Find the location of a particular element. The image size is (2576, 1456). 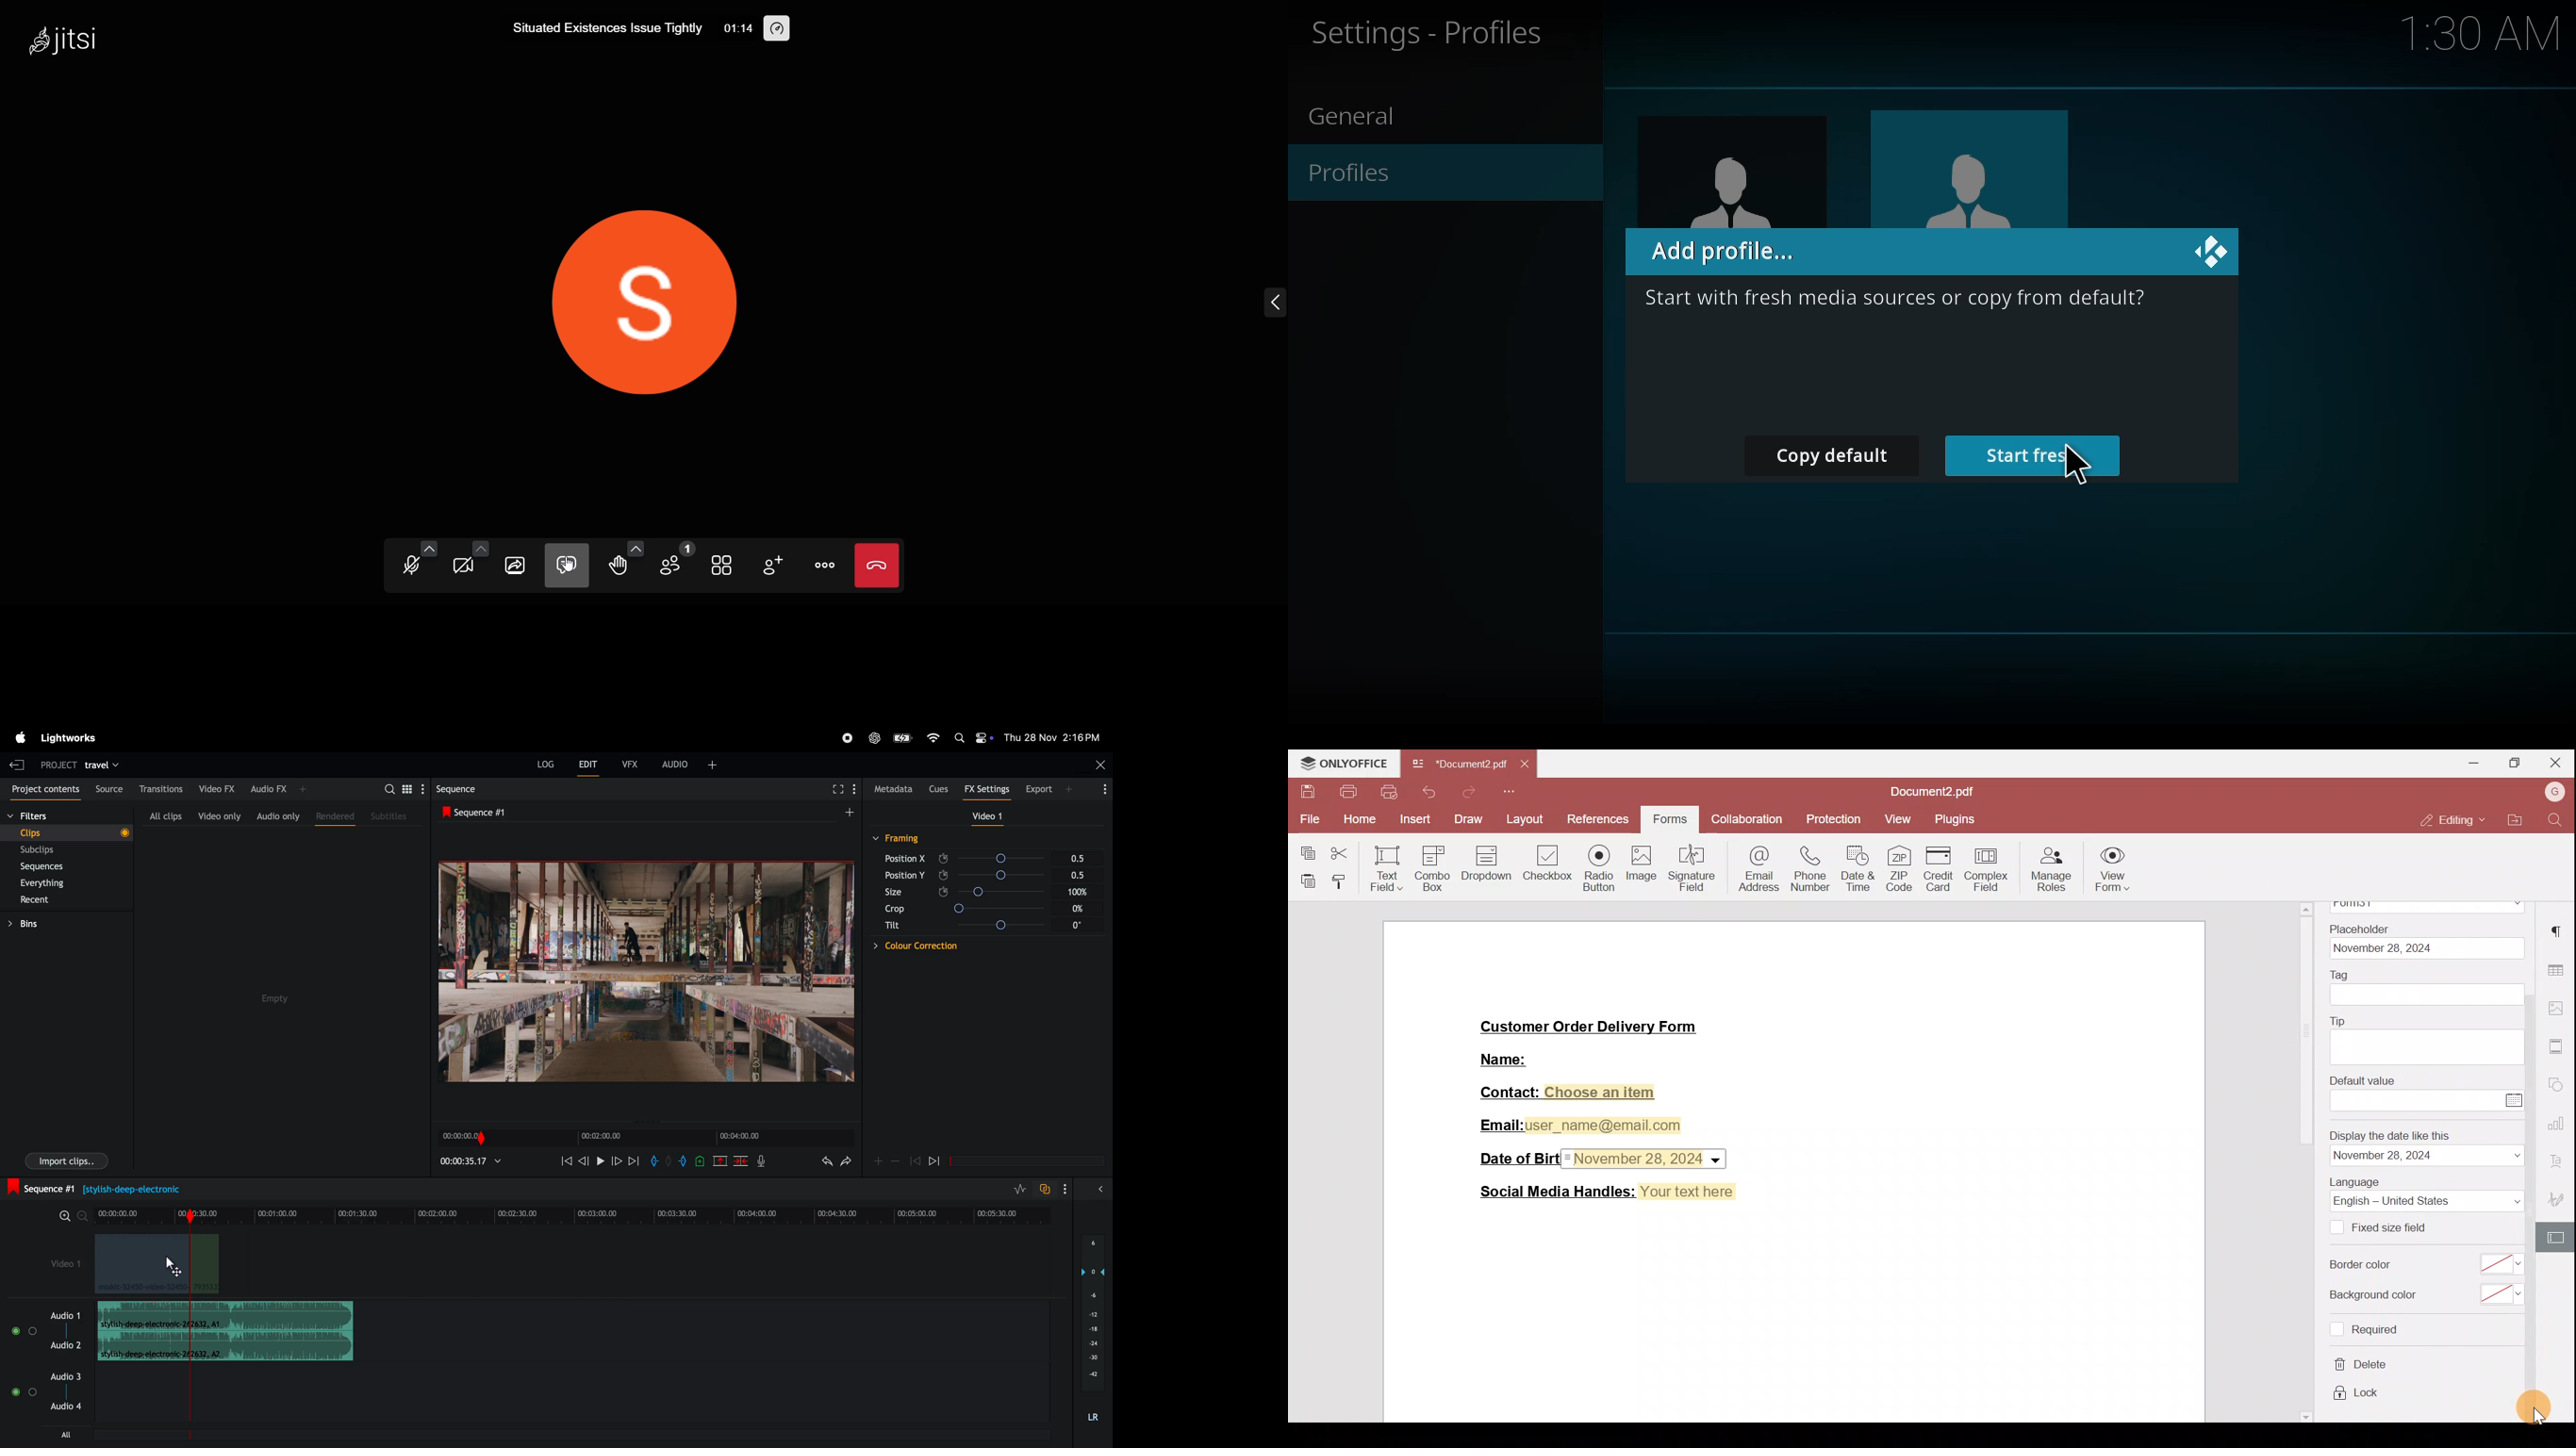

wifi is located at coordinates (932, 738).